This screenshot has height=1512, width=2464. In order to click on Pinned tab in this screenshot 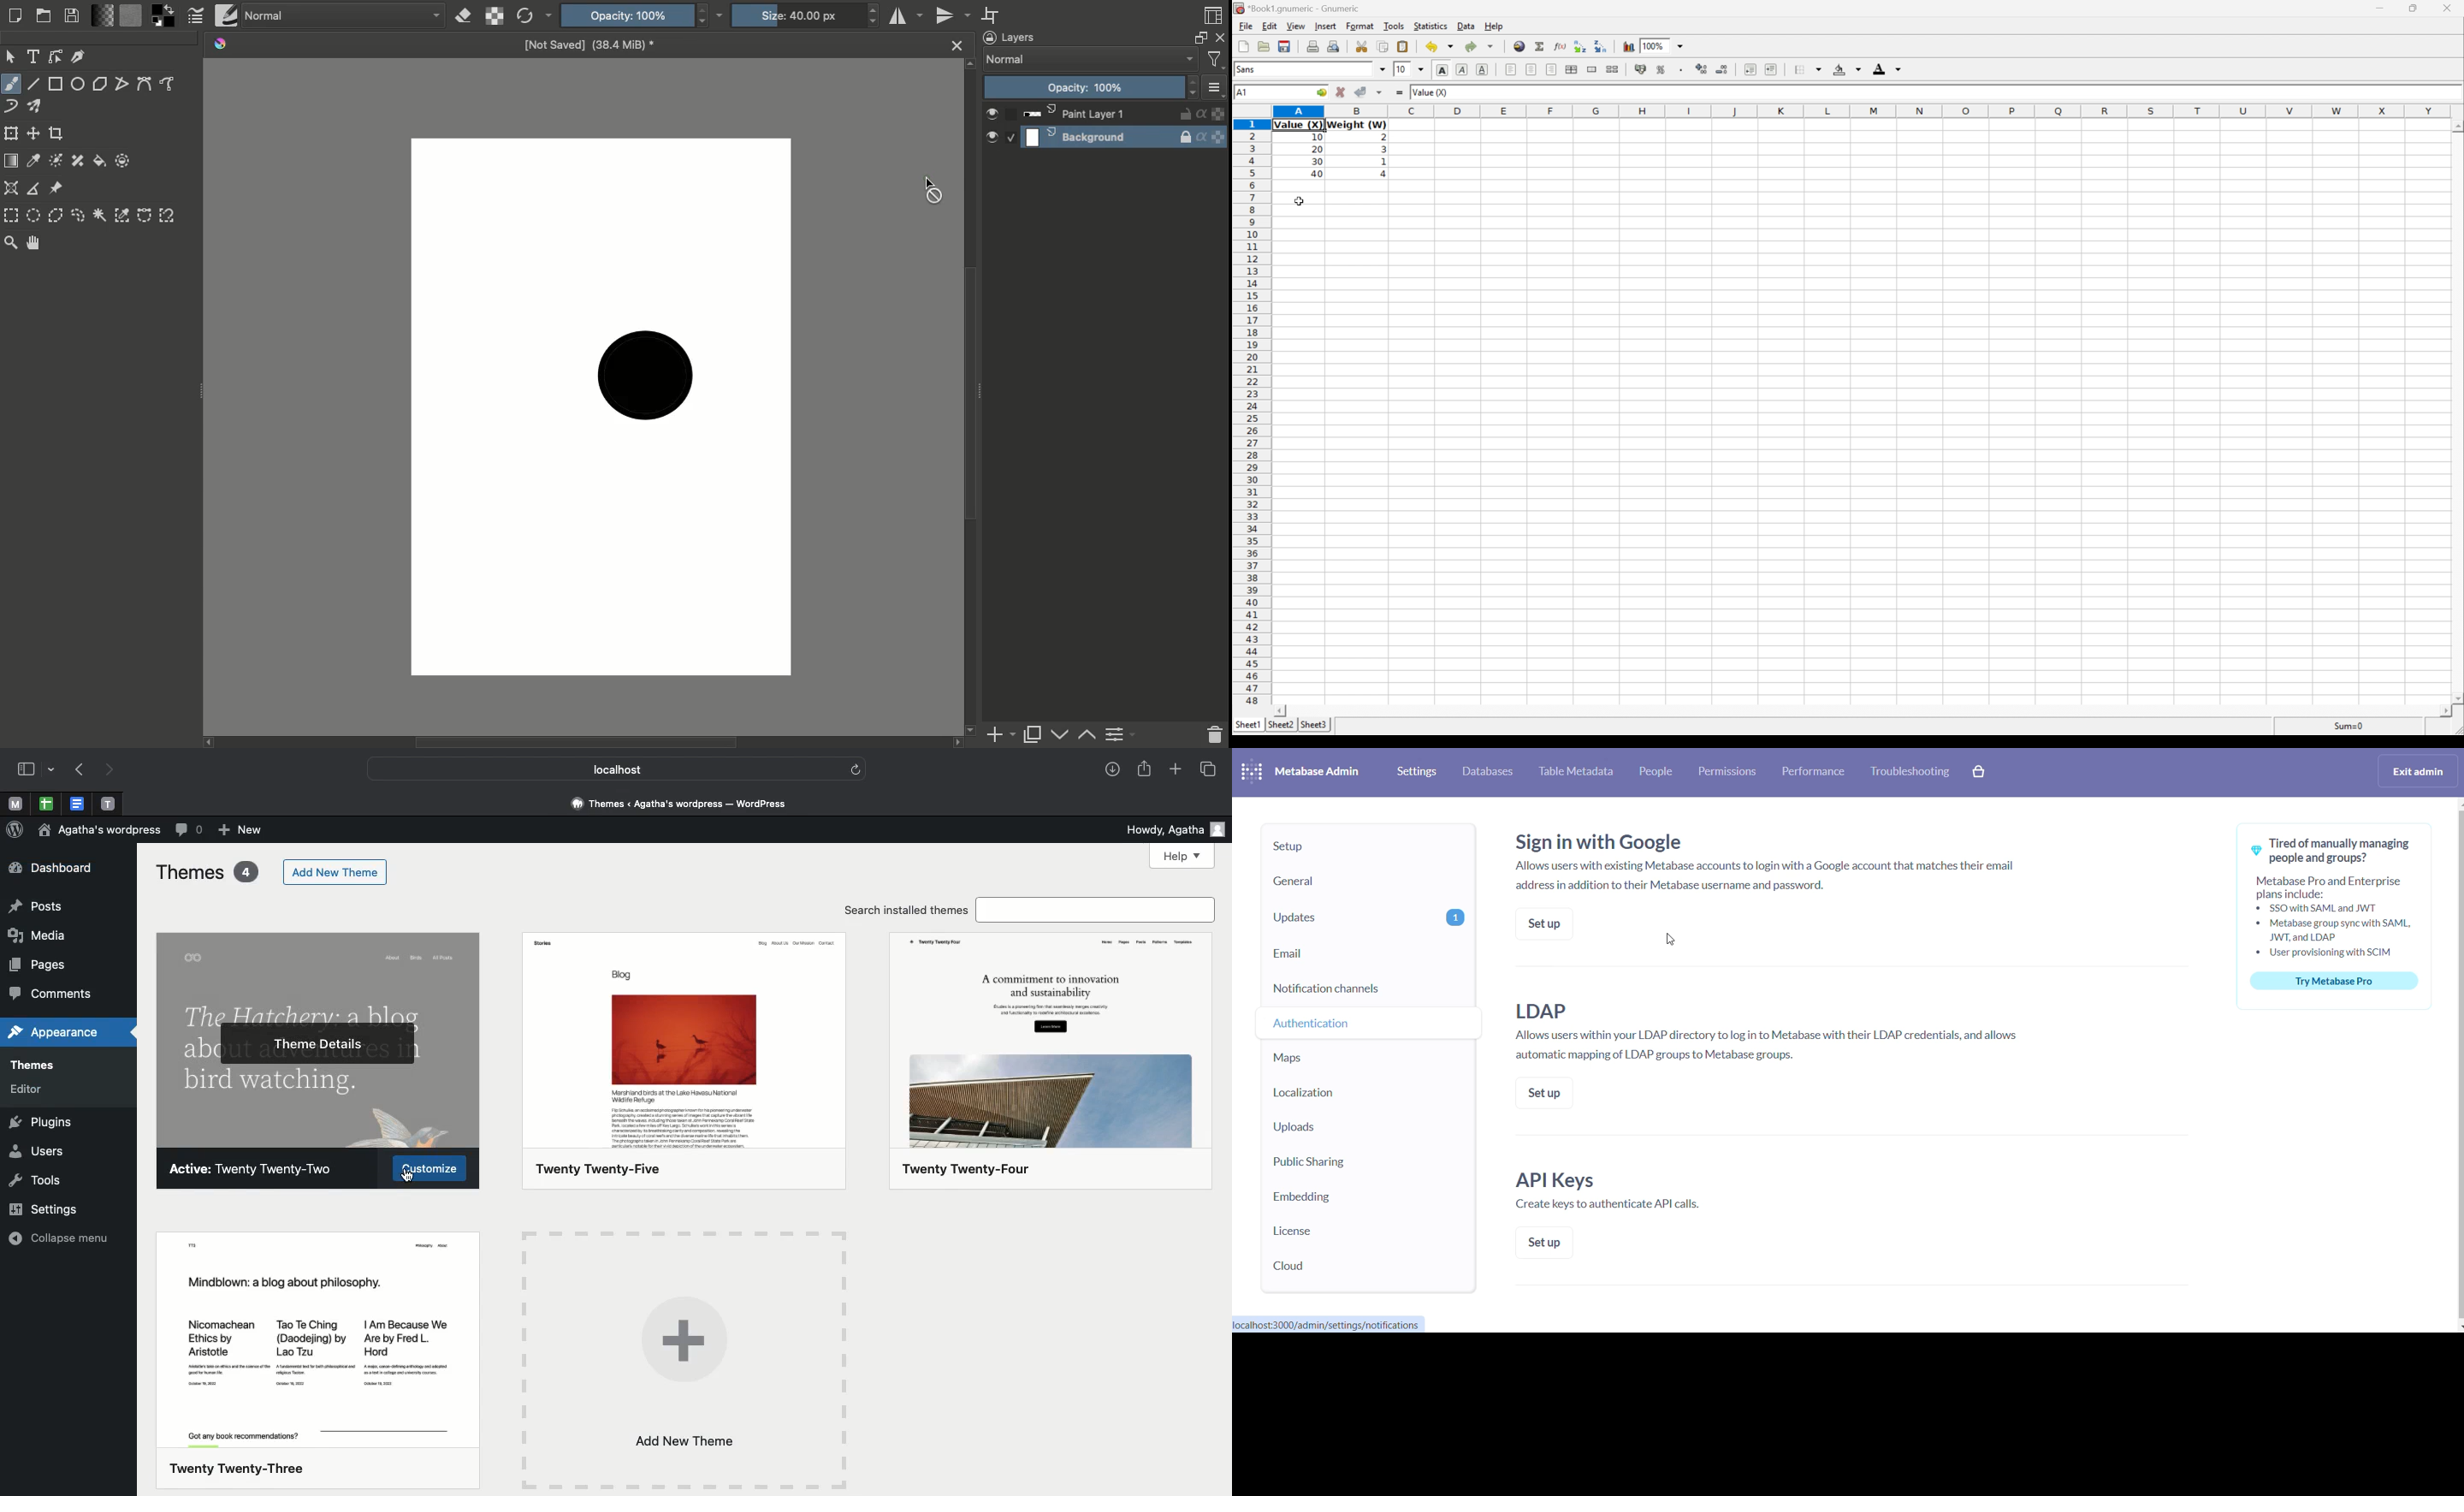, I will do `click(46, 804)`.